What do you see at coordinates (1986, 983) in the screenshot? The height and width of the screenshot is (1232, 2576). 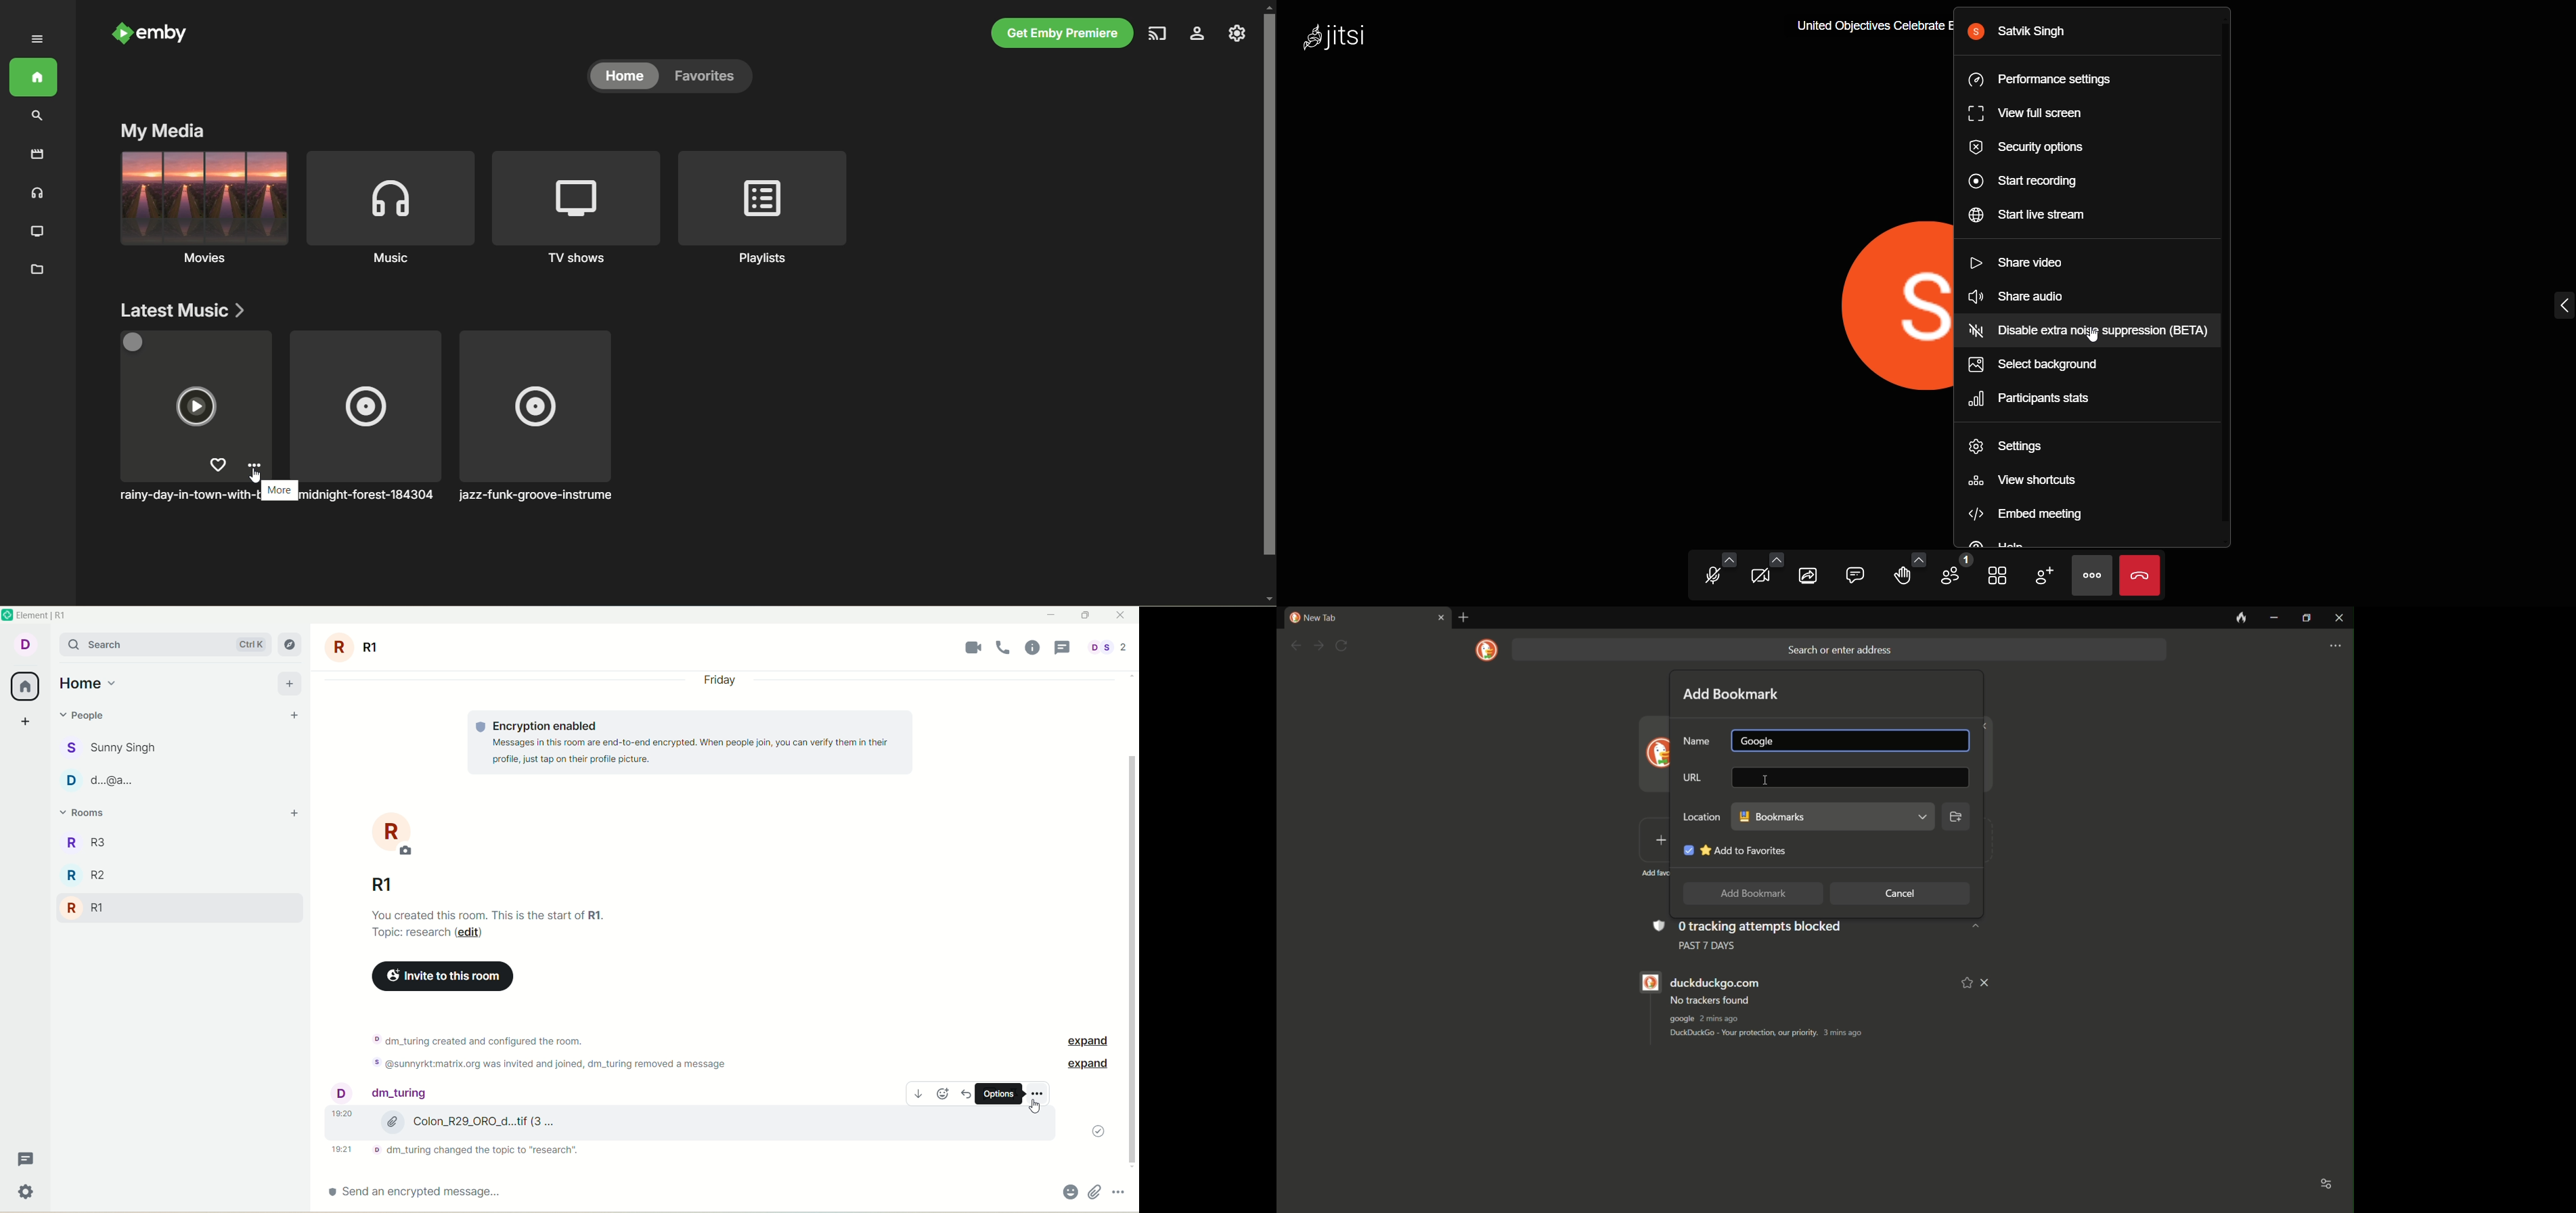 I see `remove from list` at bounding box center [1986, 983].